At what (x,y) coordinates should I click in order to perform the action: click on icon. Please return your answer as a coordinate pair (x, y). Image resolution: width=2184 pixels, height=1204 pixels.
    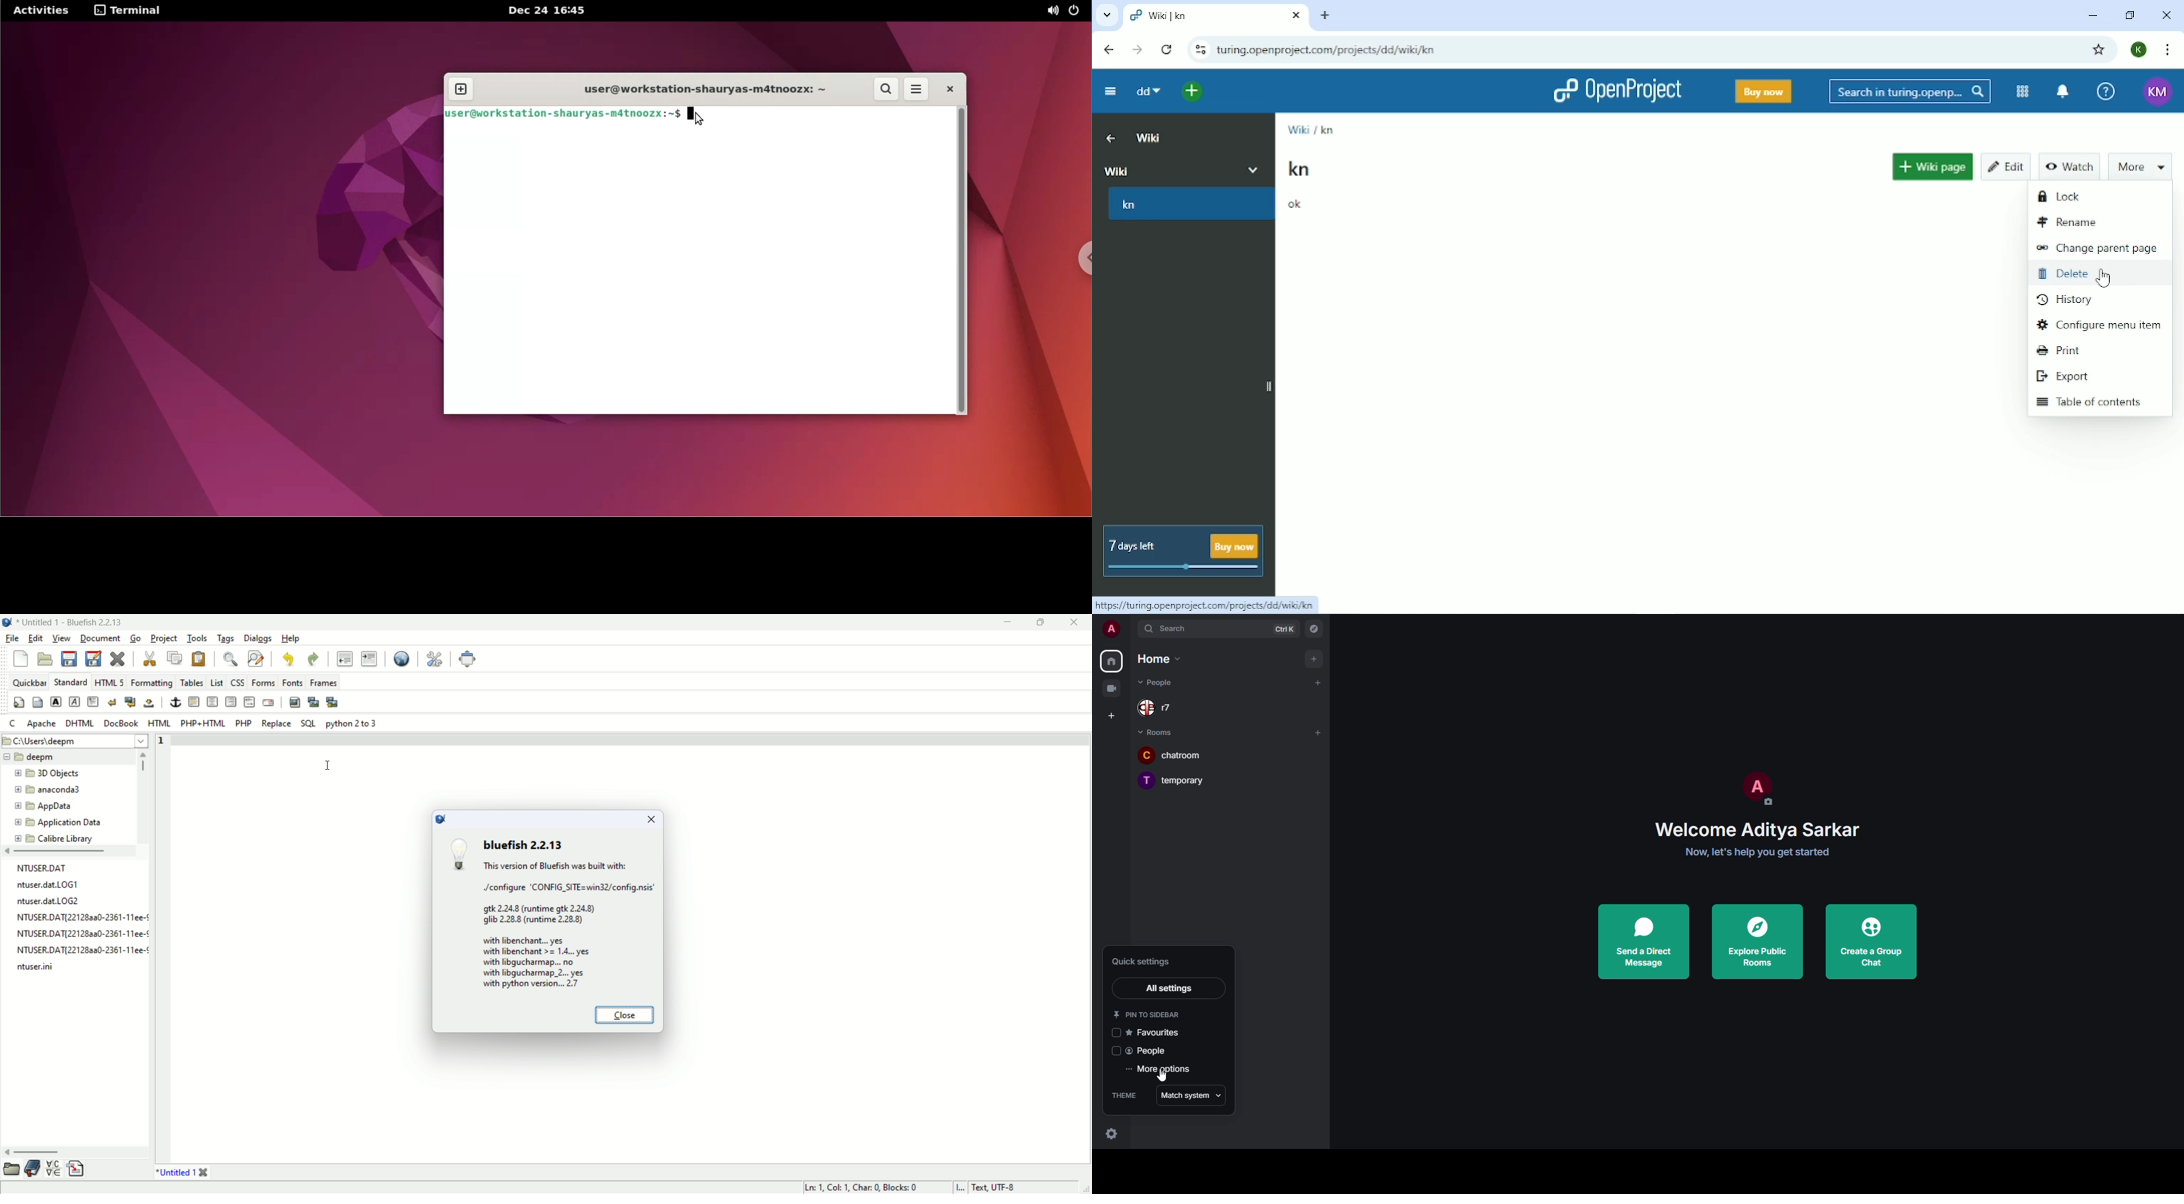
    Looking at the image, I should click on (442, 818).